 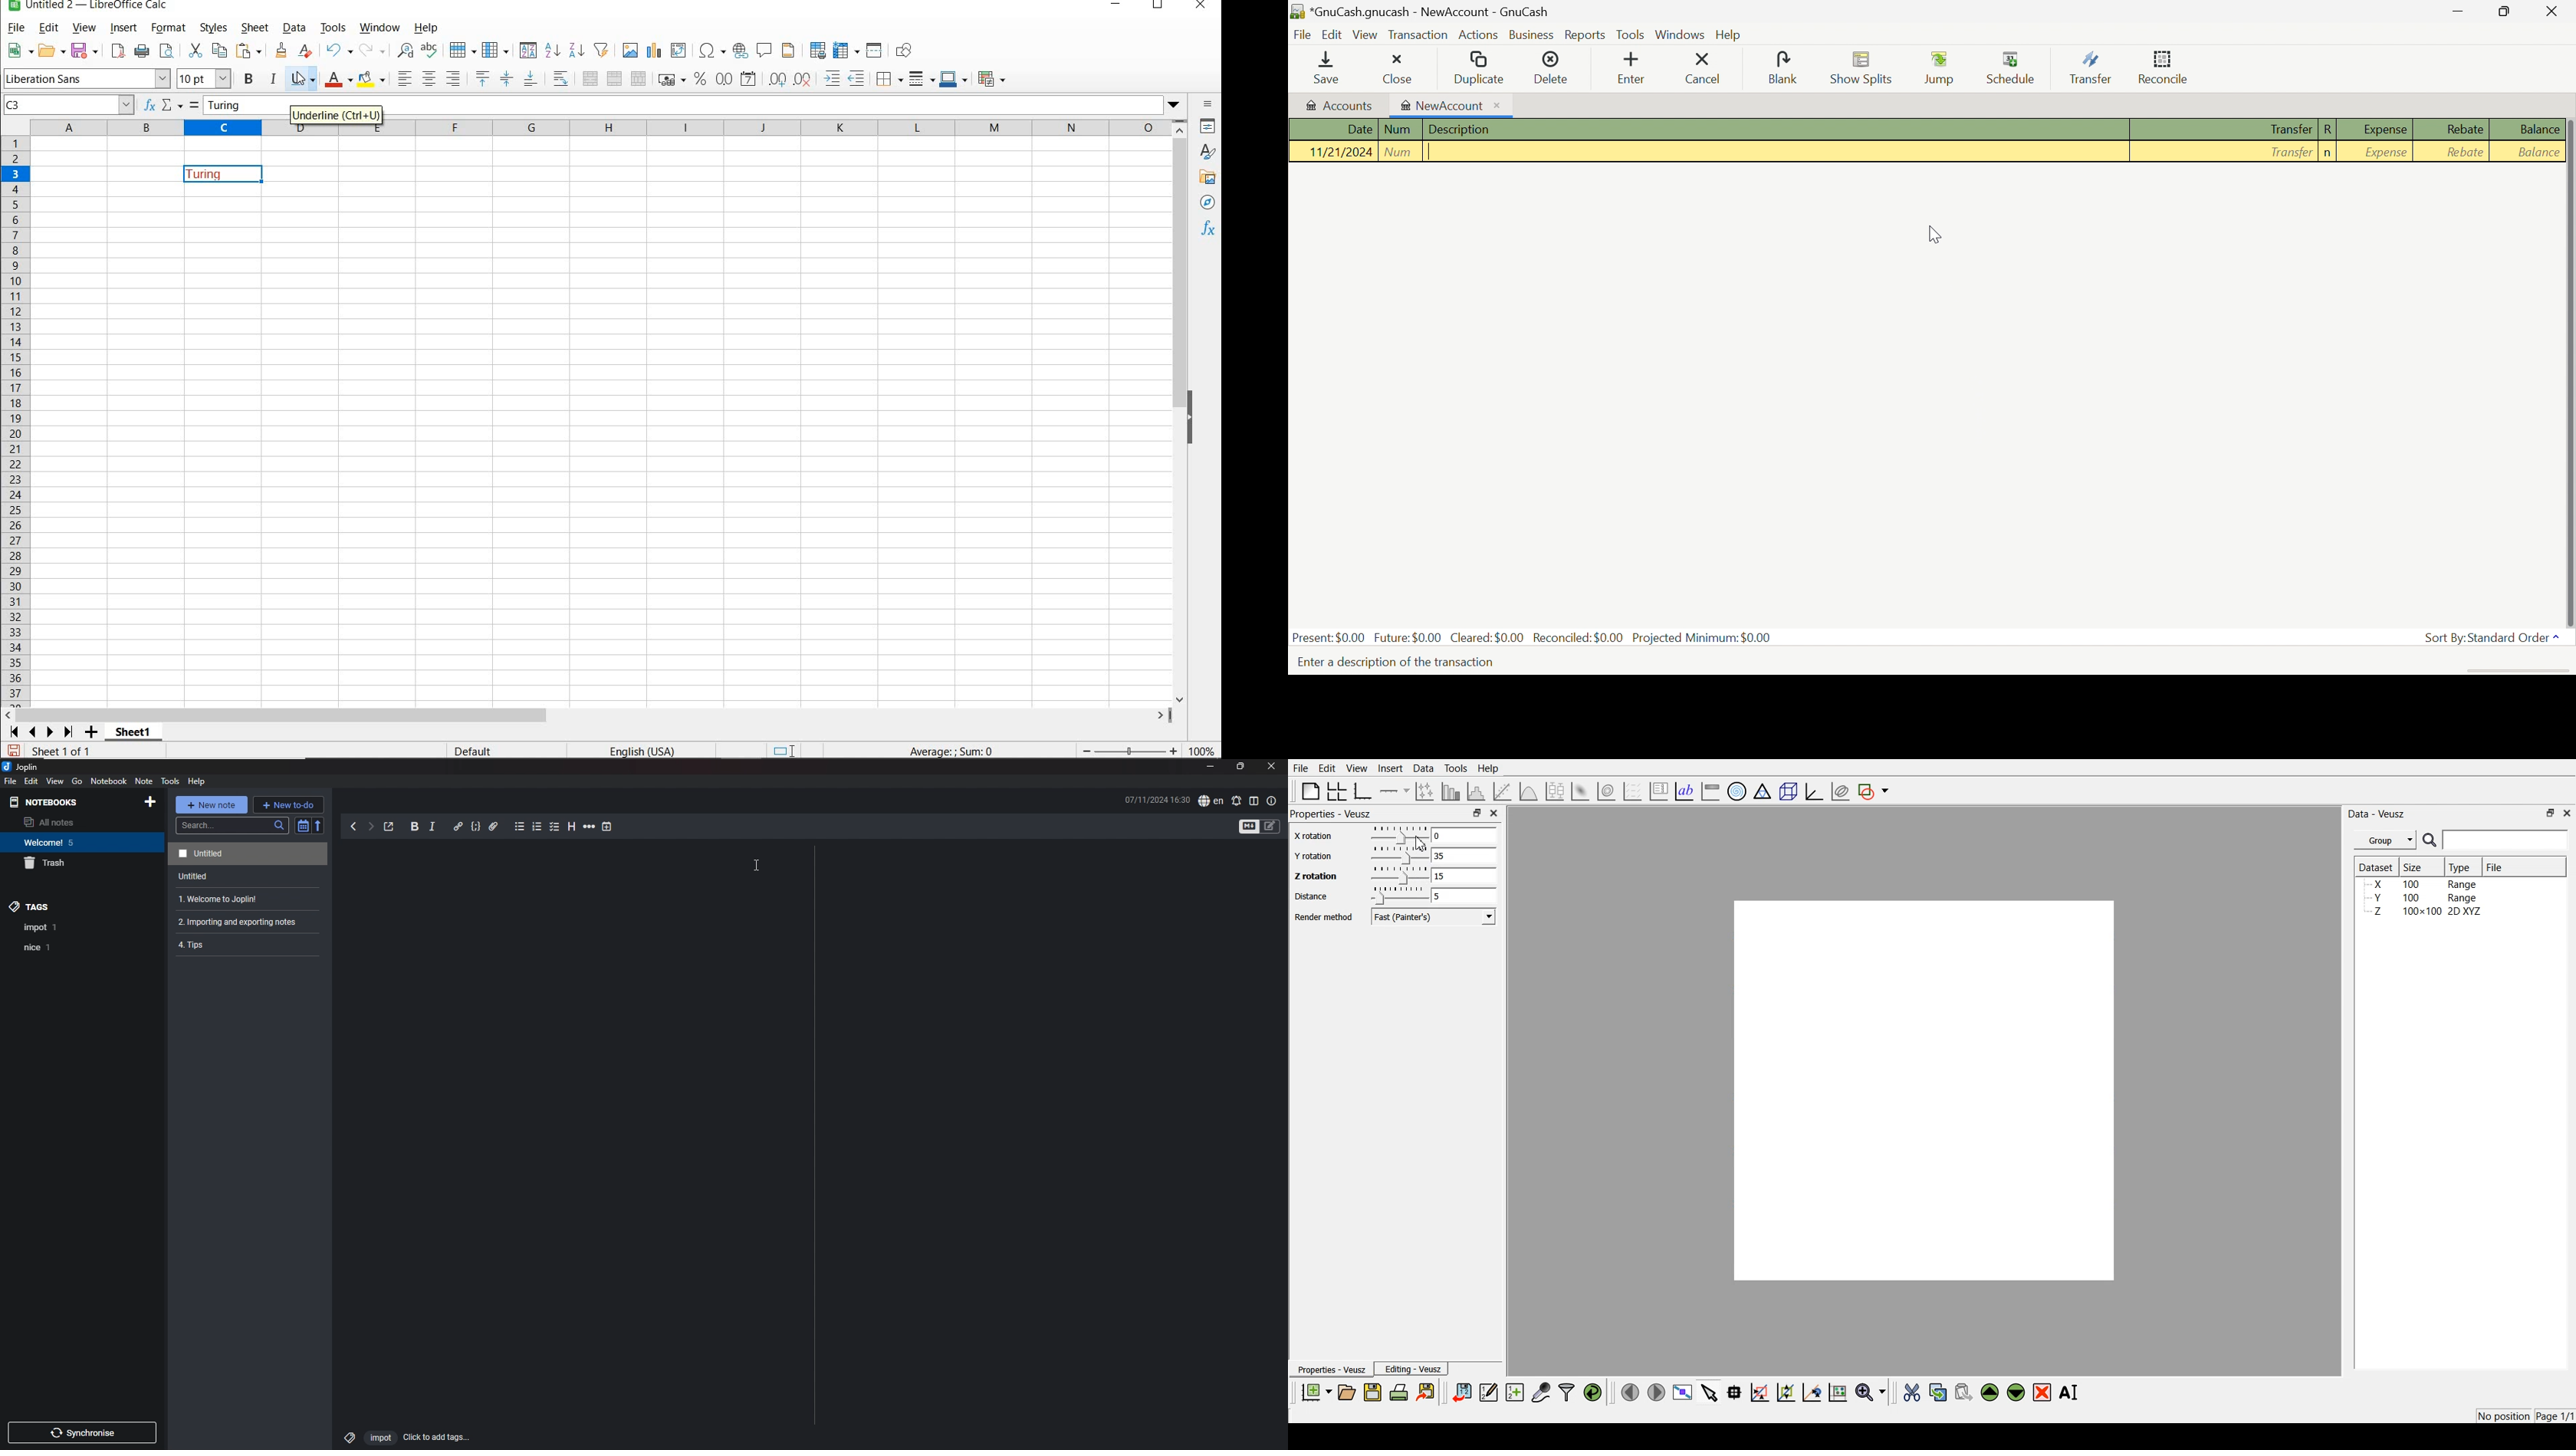 What do you see at coordinates (947, 752) in the screenshot?
I see `FORMULA` at bounding box center [947, 752].